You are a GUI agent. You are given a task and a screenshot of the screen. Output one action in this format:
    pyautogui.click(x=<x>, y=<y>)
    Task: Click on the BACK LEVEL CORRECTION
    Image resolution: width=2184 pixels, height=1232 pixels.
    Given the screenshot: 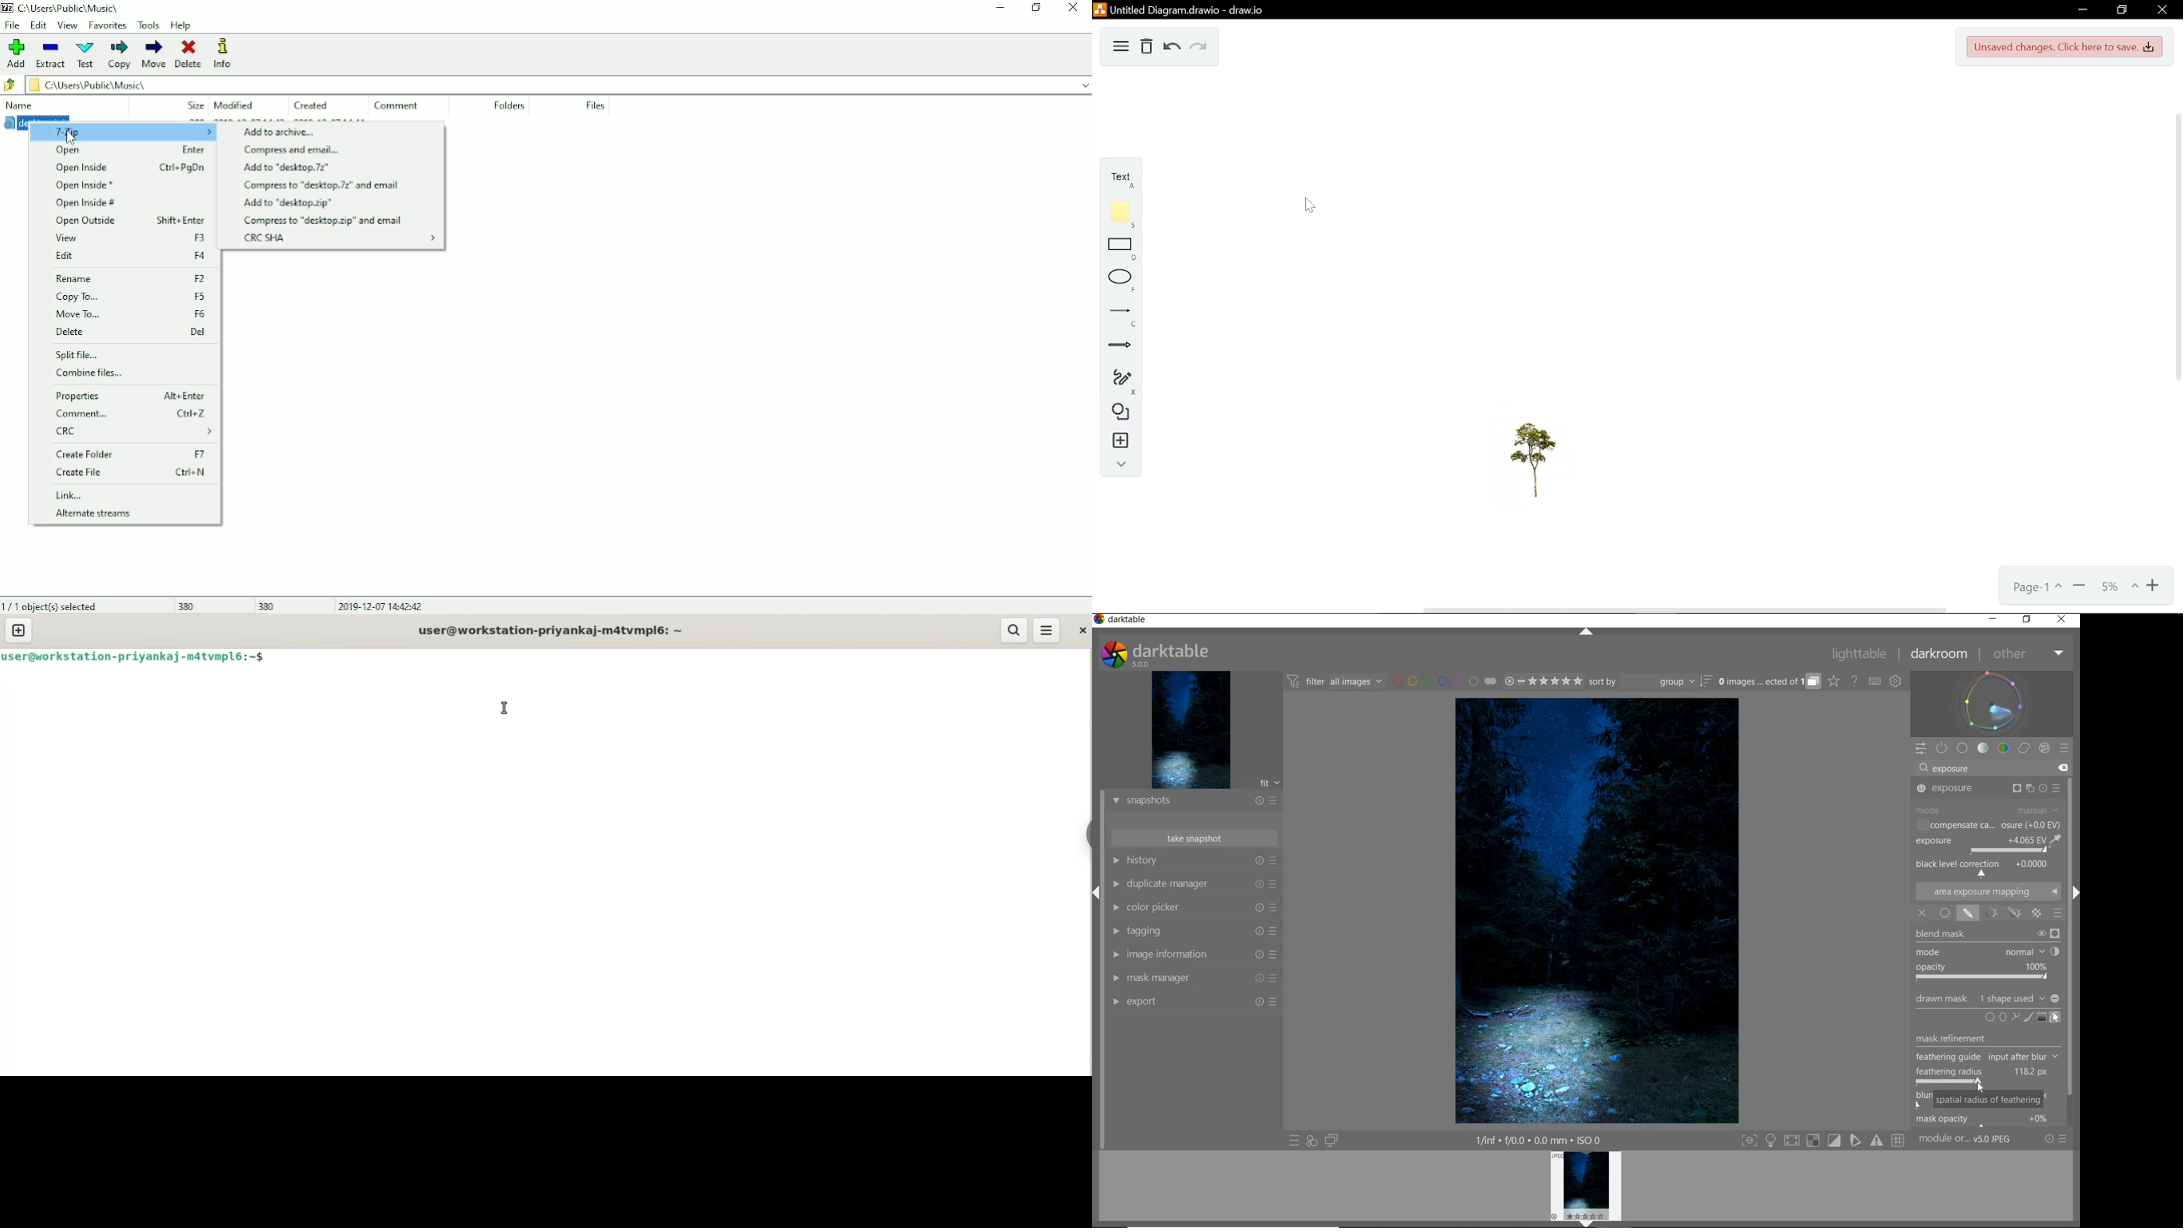 What is the action you would take?
    pyautogui.click(x=1986, y=869)
    